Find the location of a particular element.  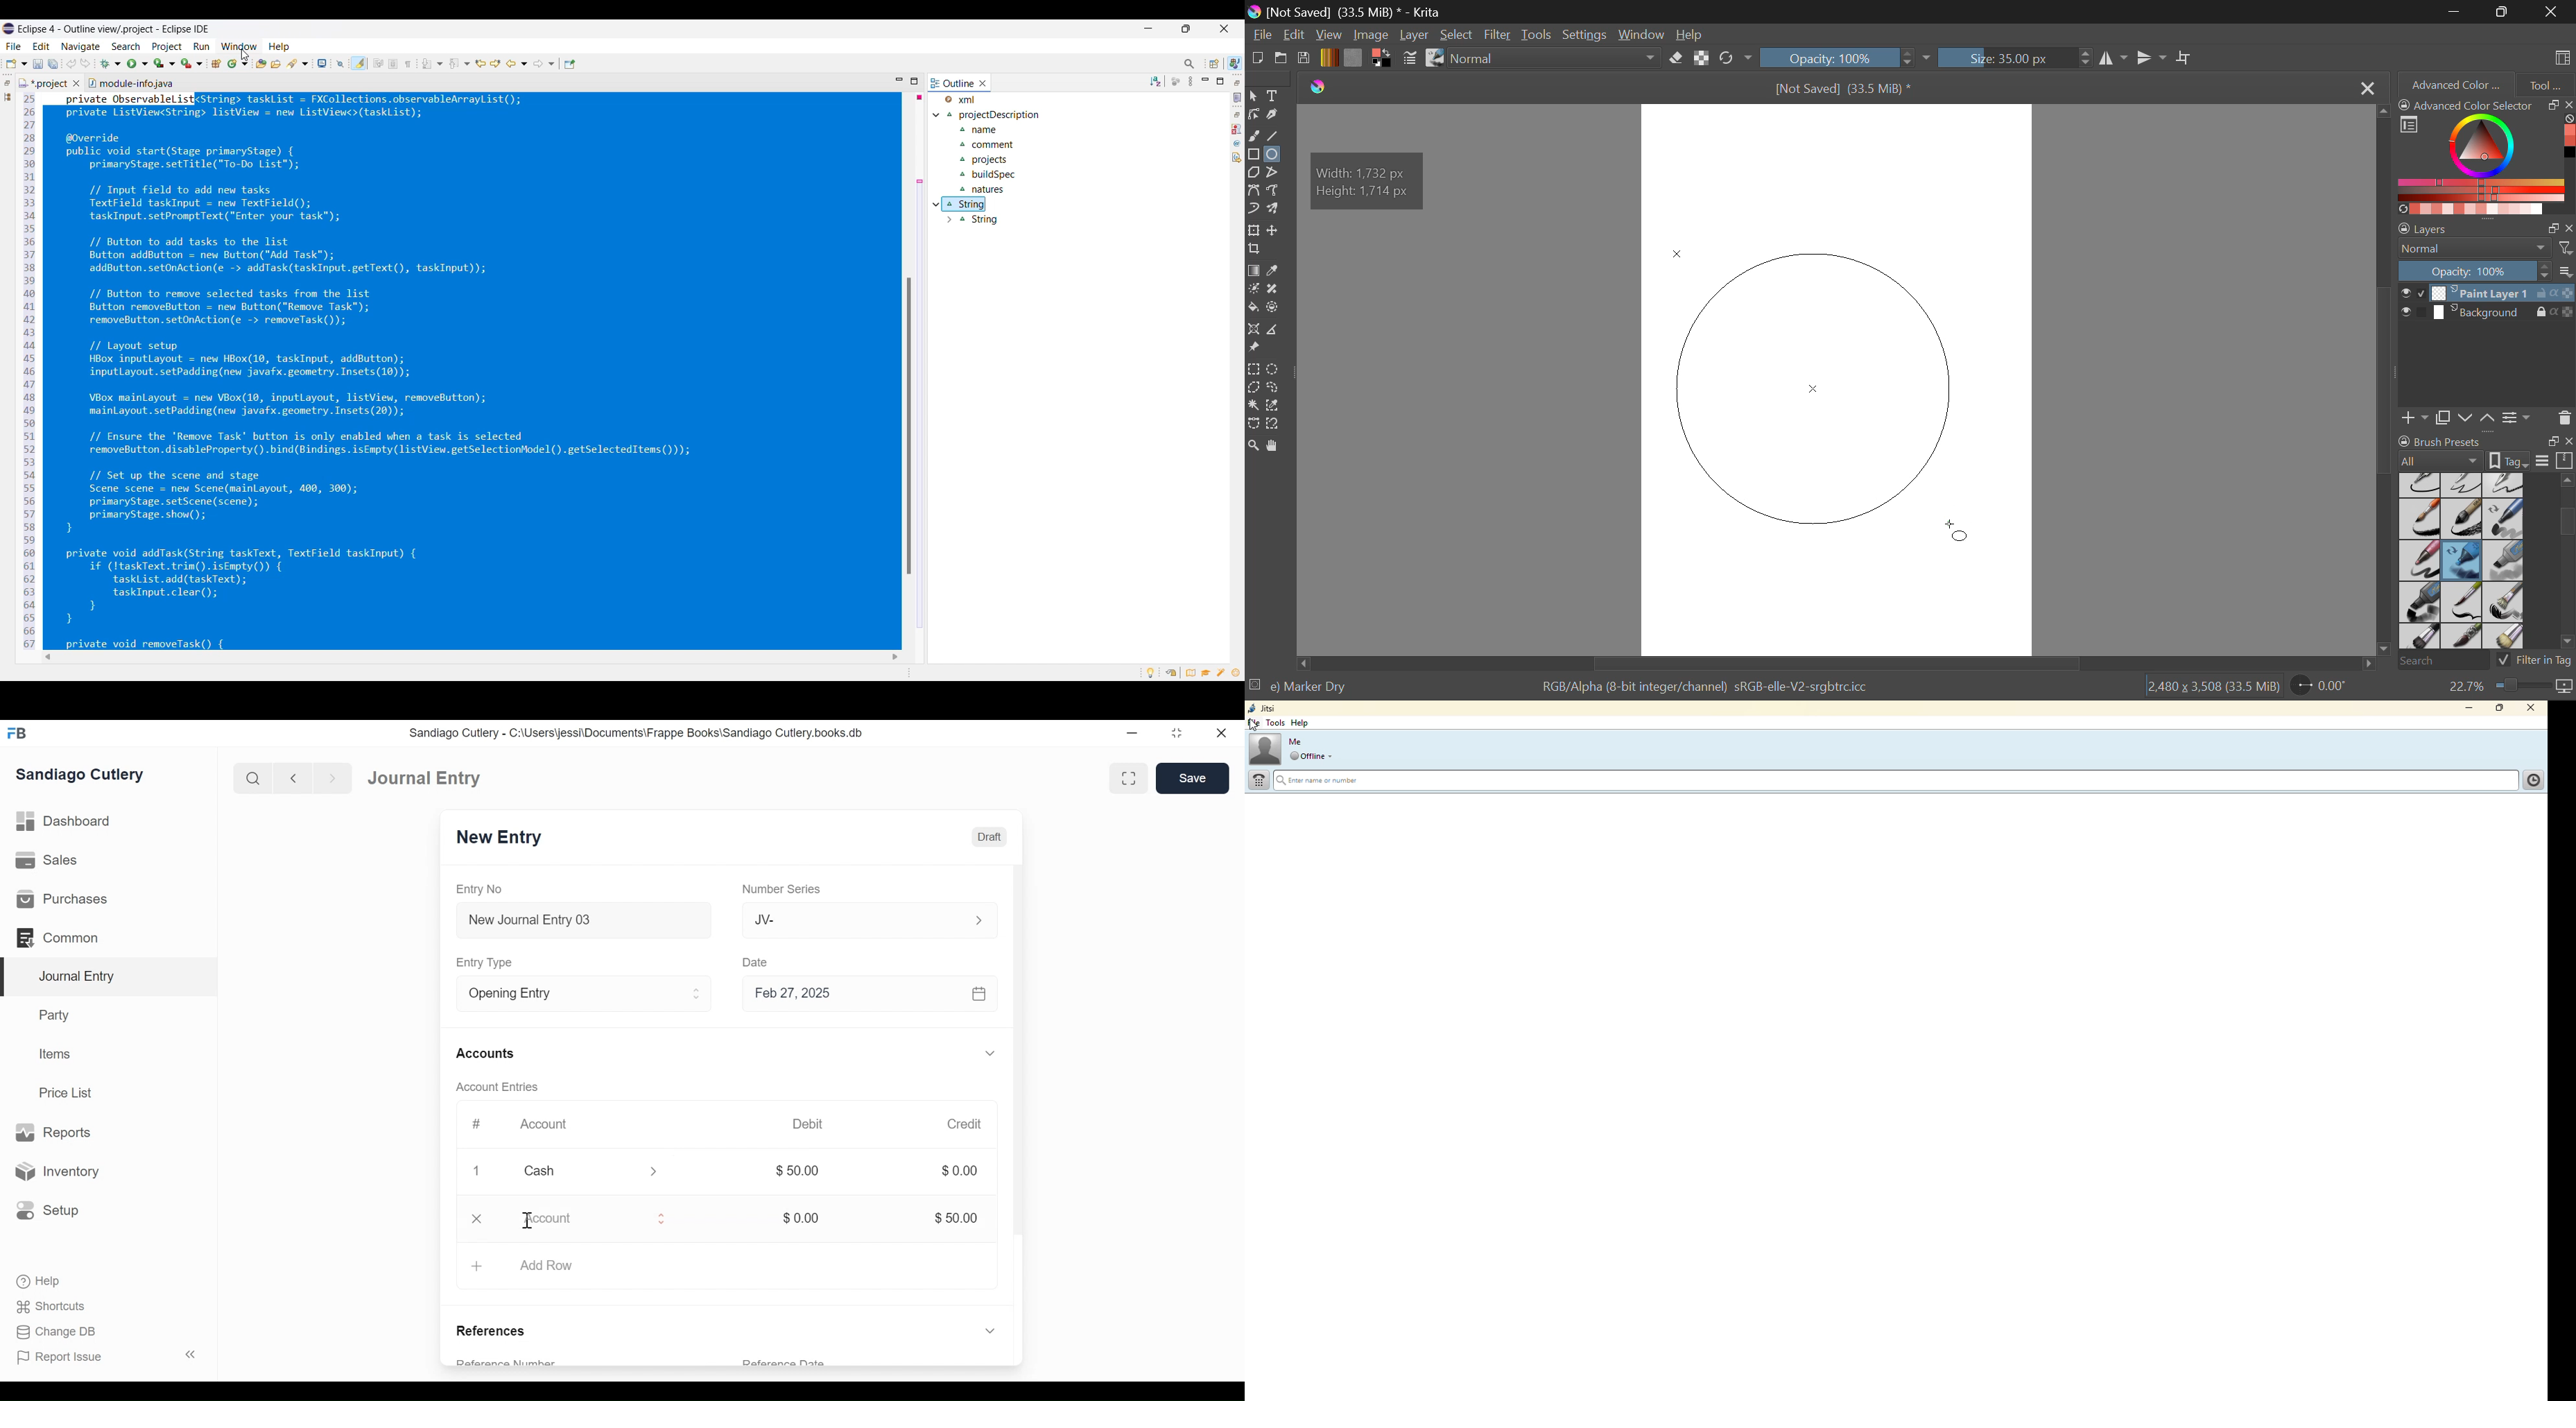

Entry Type is located at coordinates (567, 994).